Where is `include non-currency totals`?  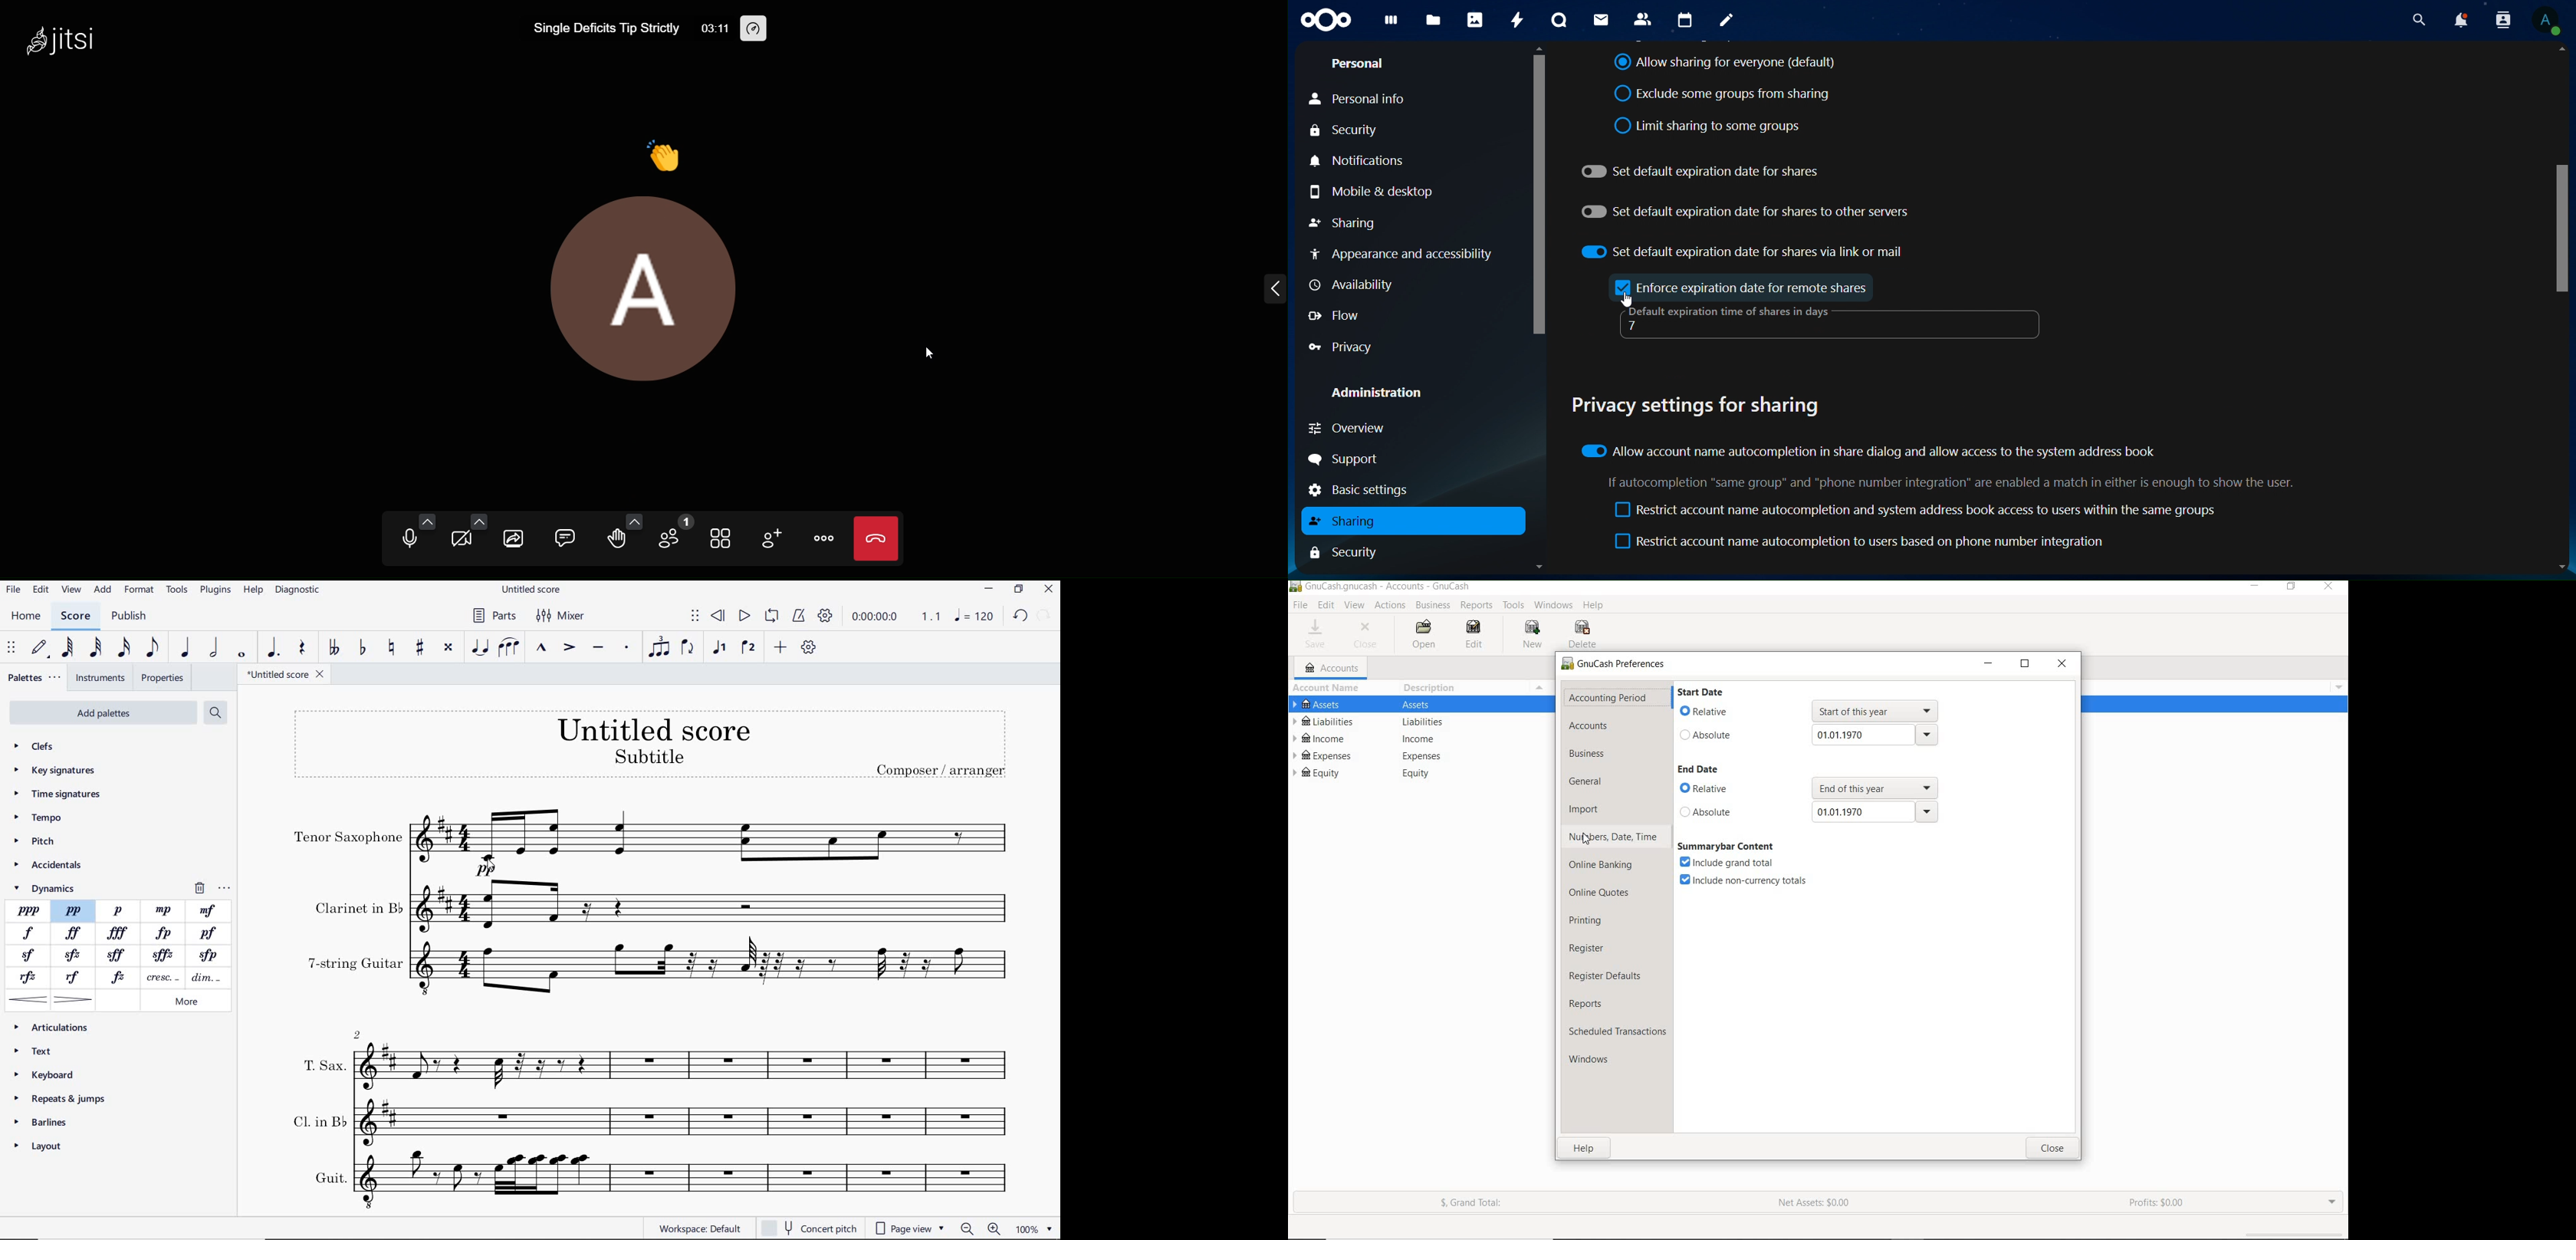 include non-currency totals is located at coordinates (1748, 881).